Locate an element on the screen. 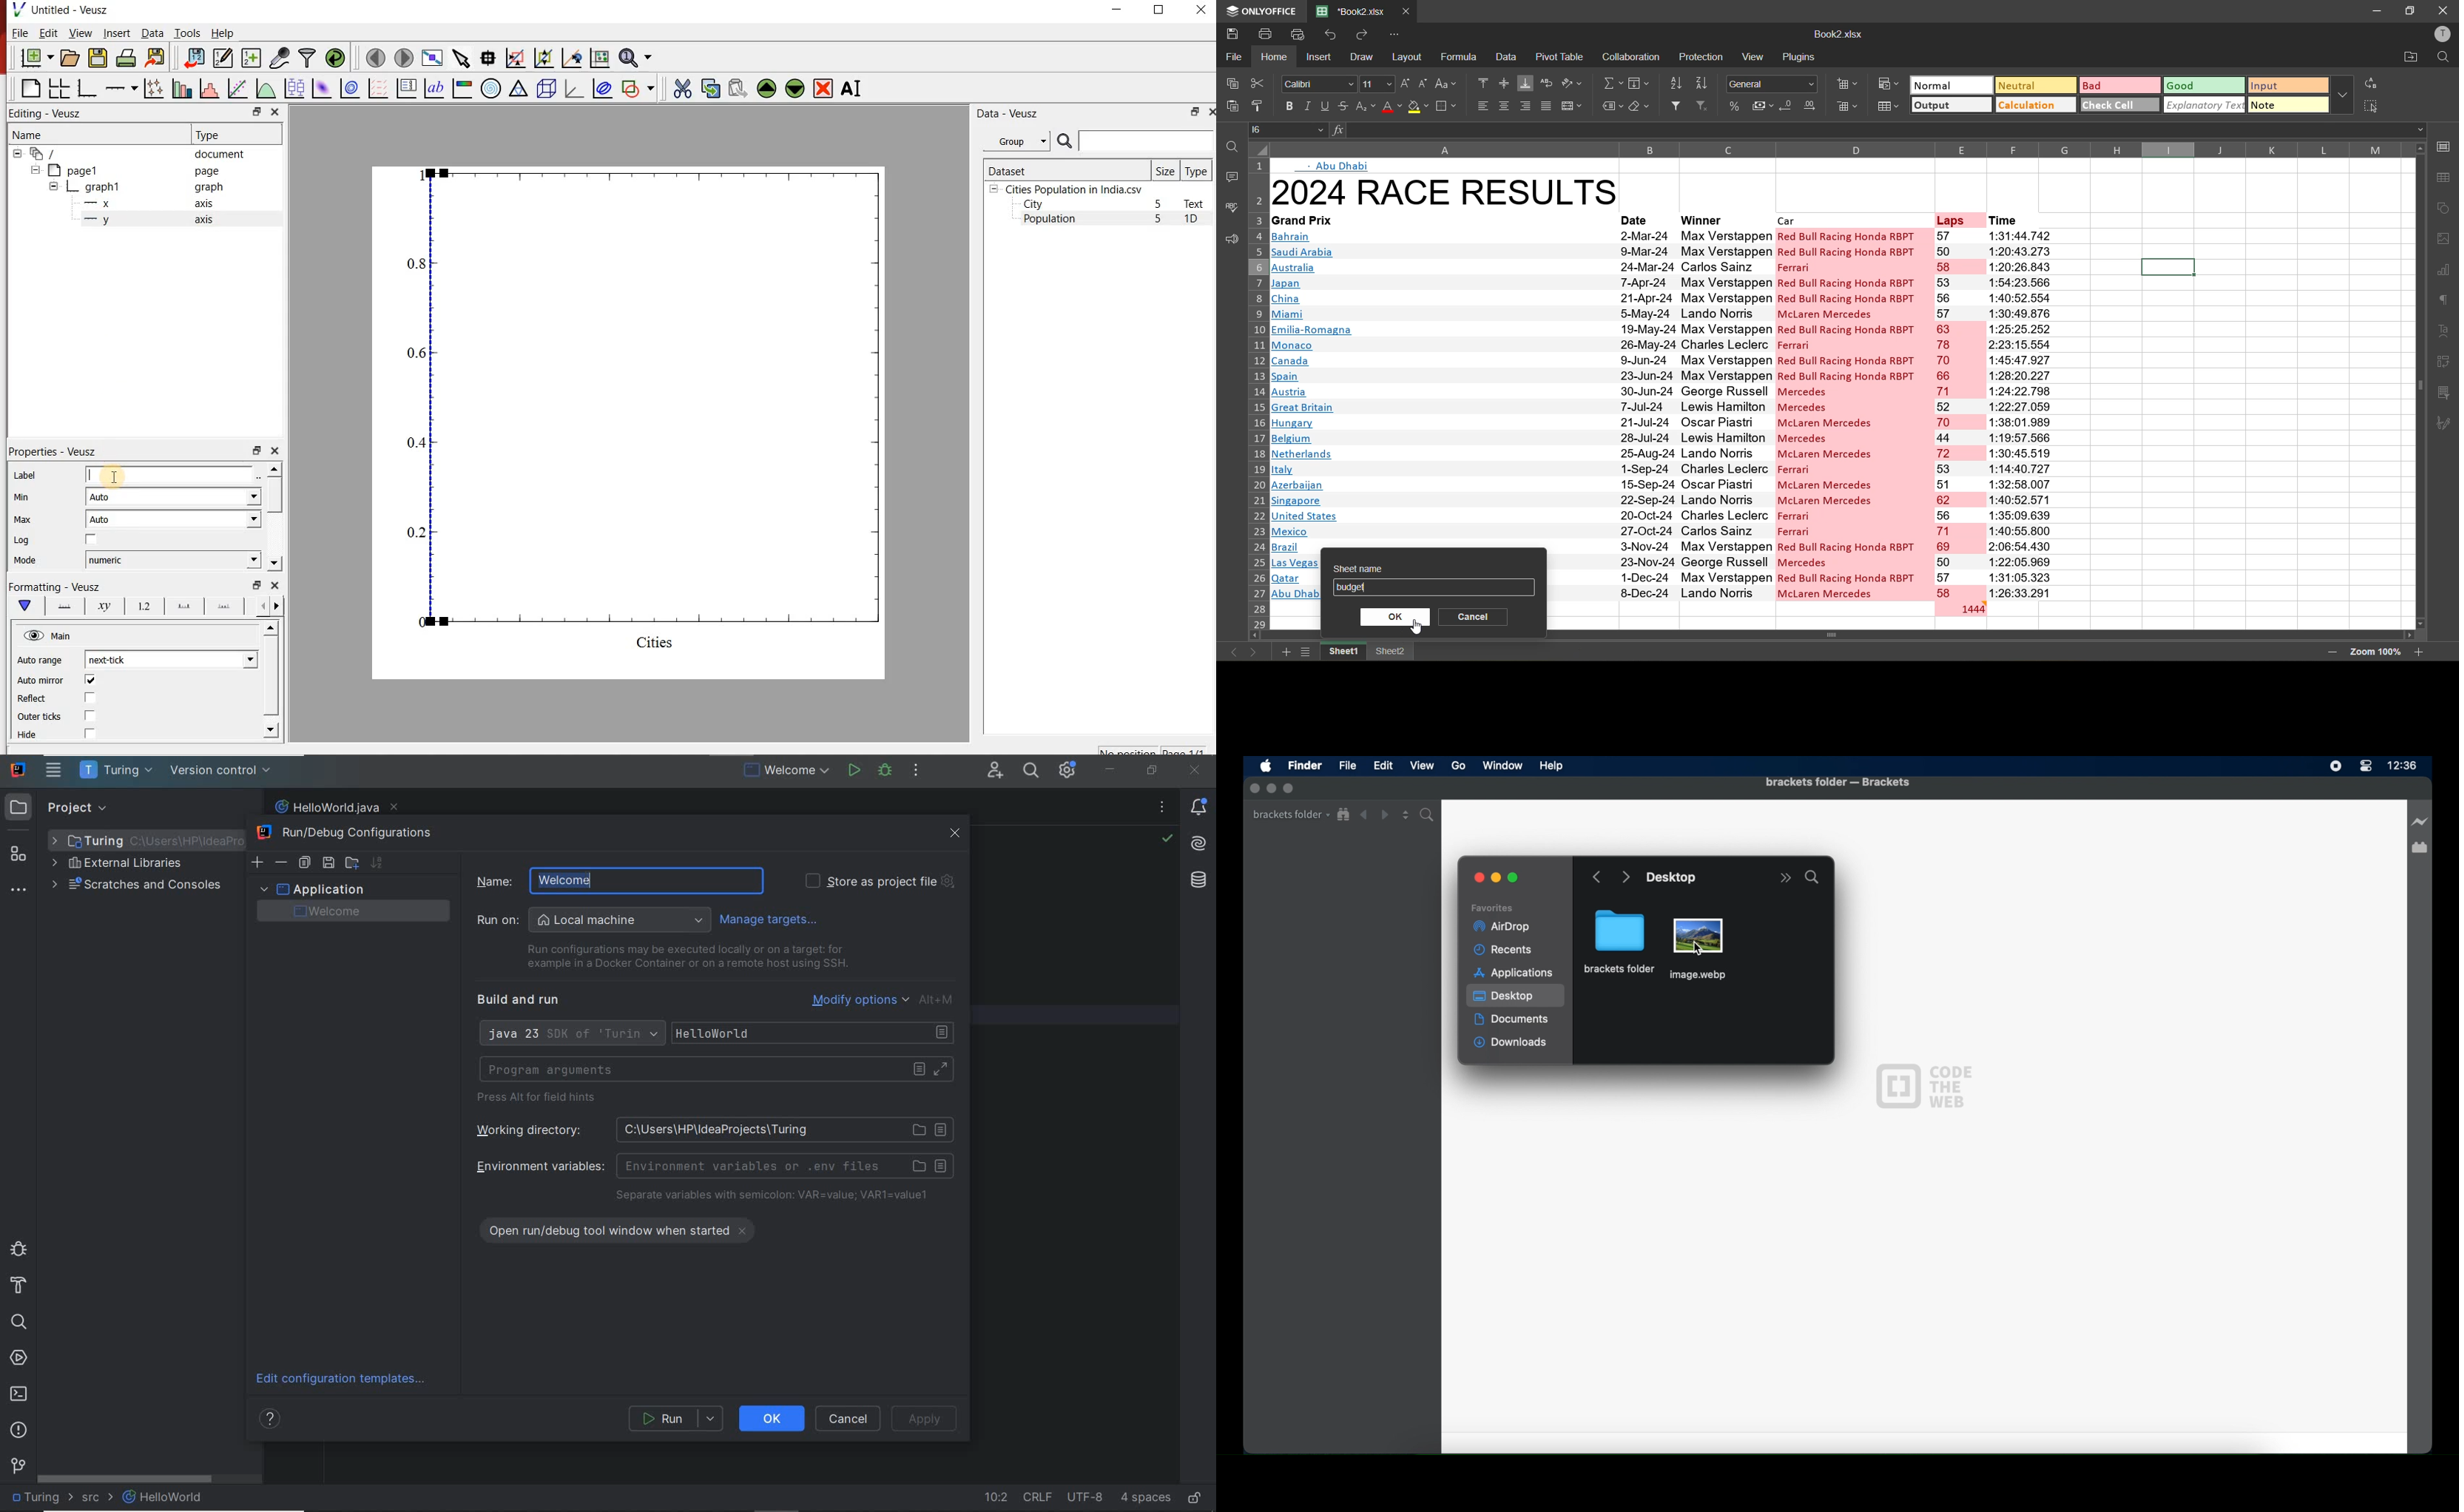 The image size is (2464, 1512). increment size is located at coordinates (1405, 85).